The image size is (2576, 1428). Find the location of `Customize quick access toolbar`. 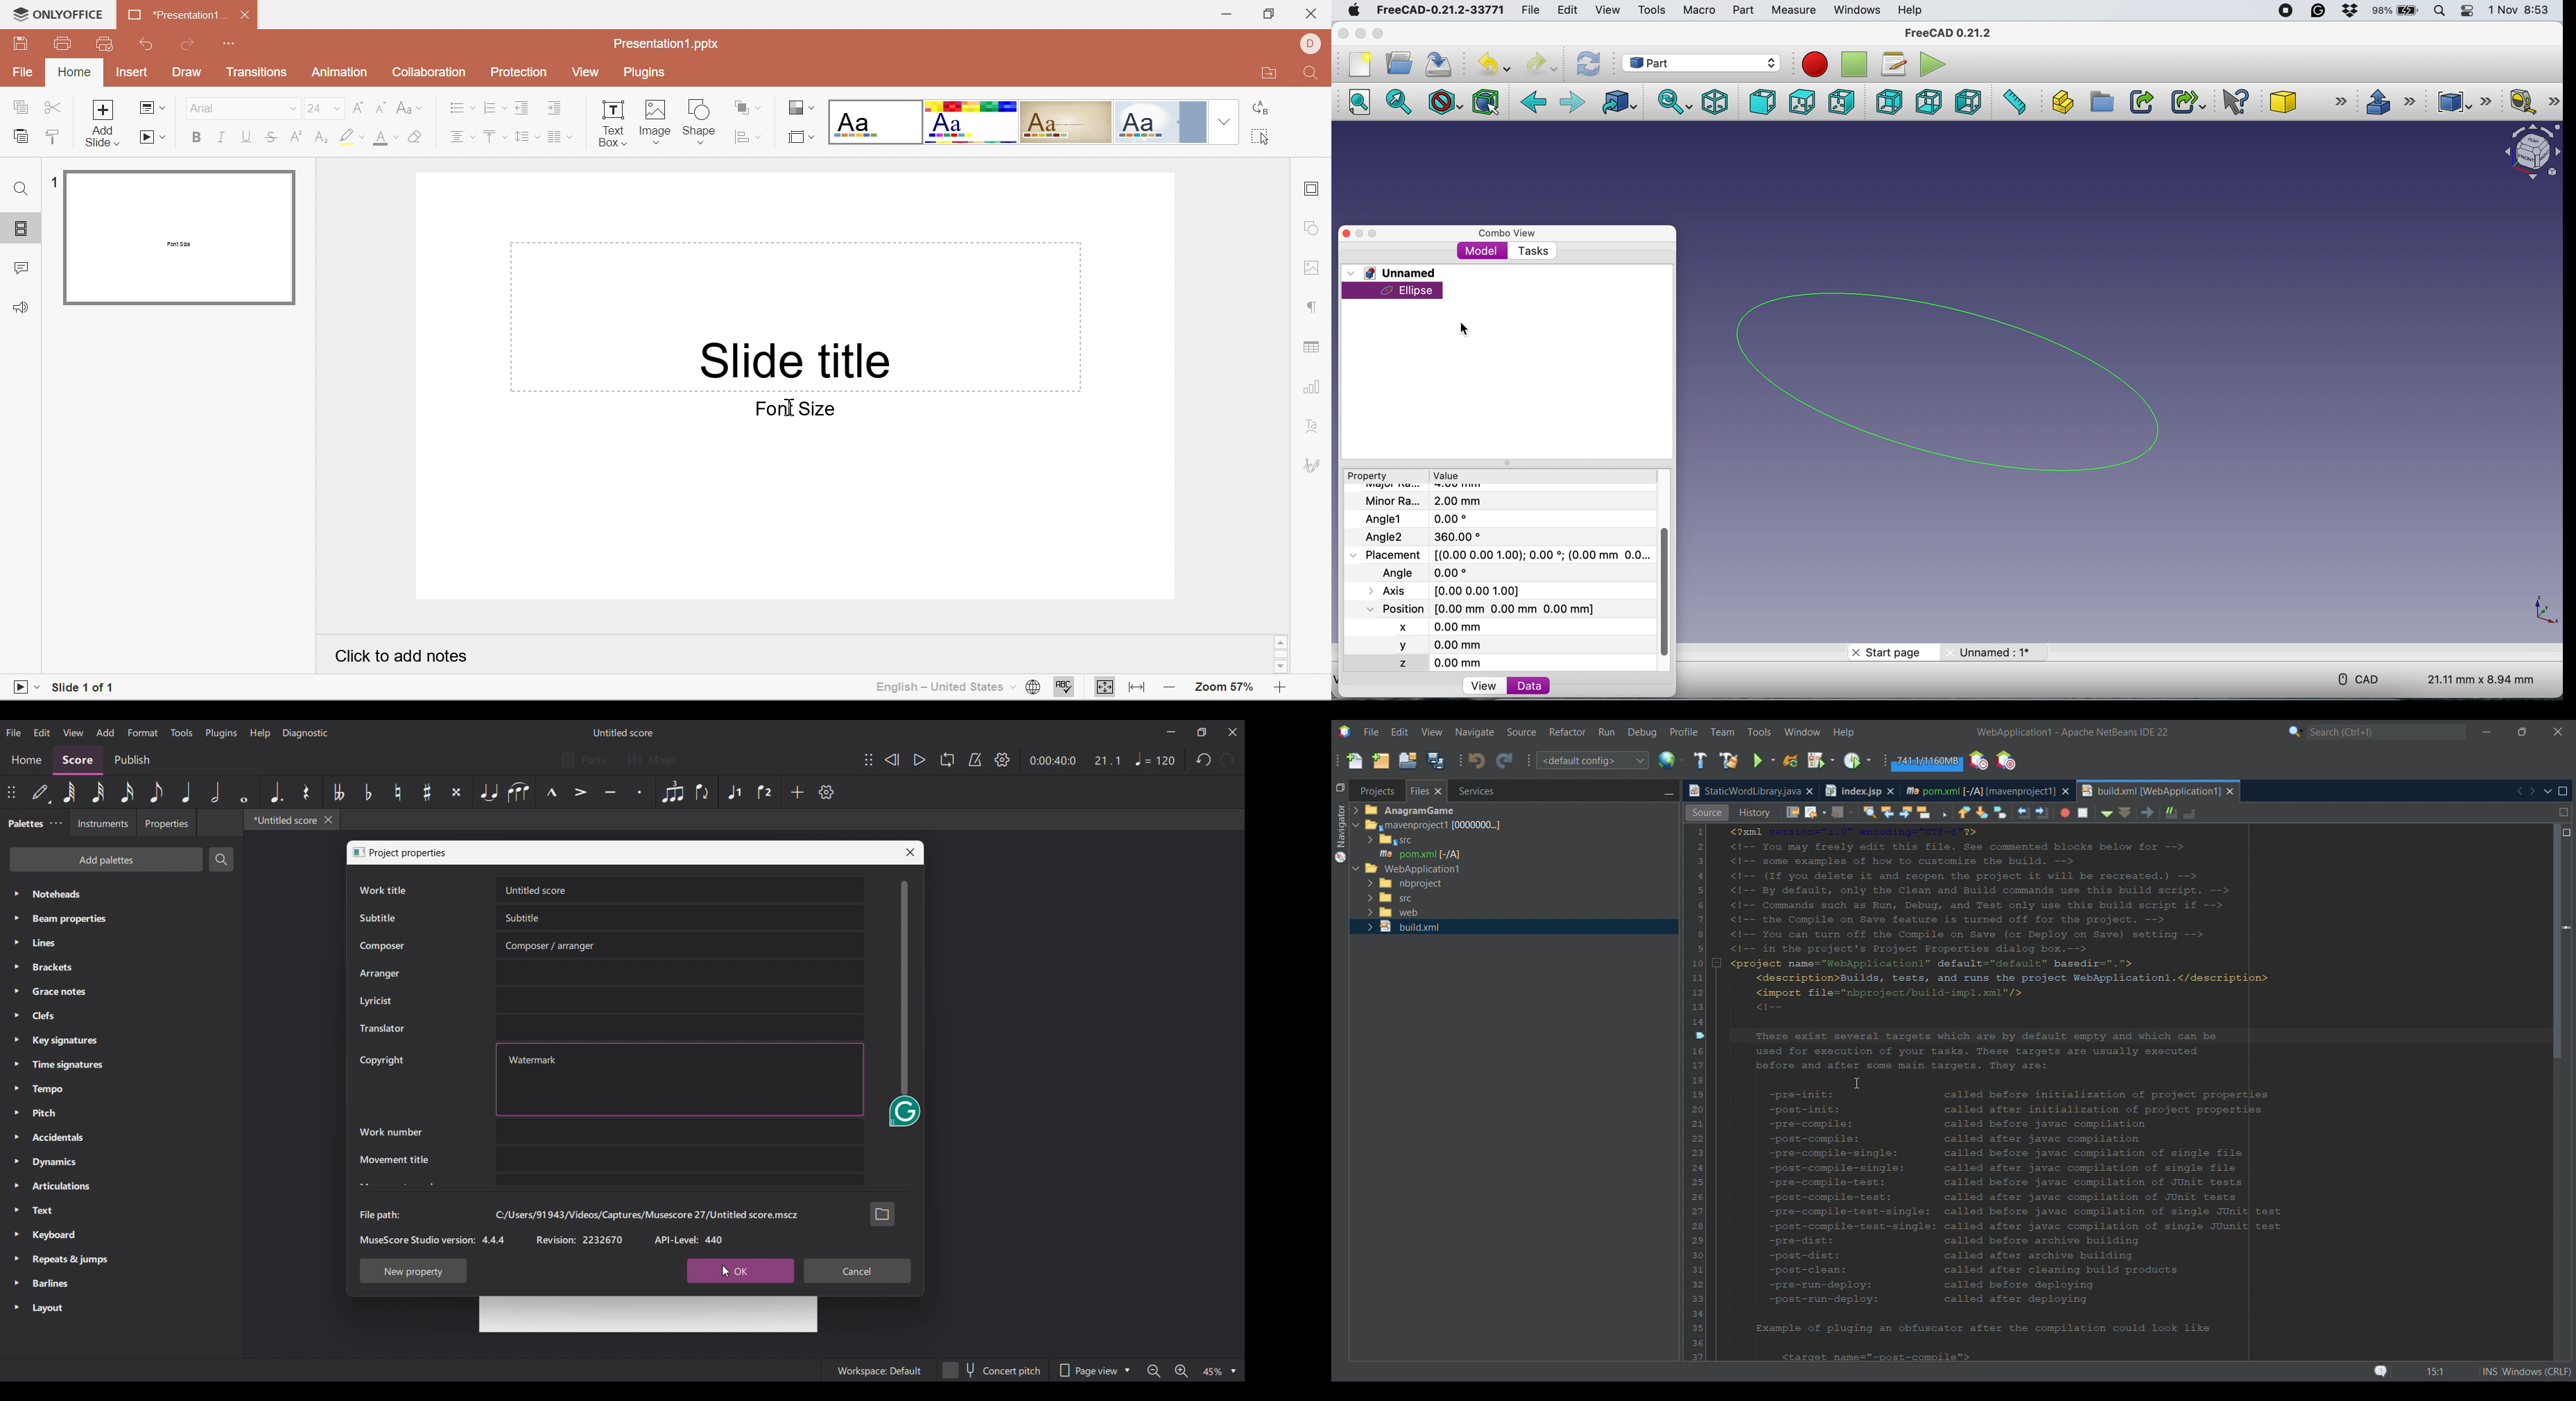

Customize quick access toolbar is located at coordinates (230, 44).